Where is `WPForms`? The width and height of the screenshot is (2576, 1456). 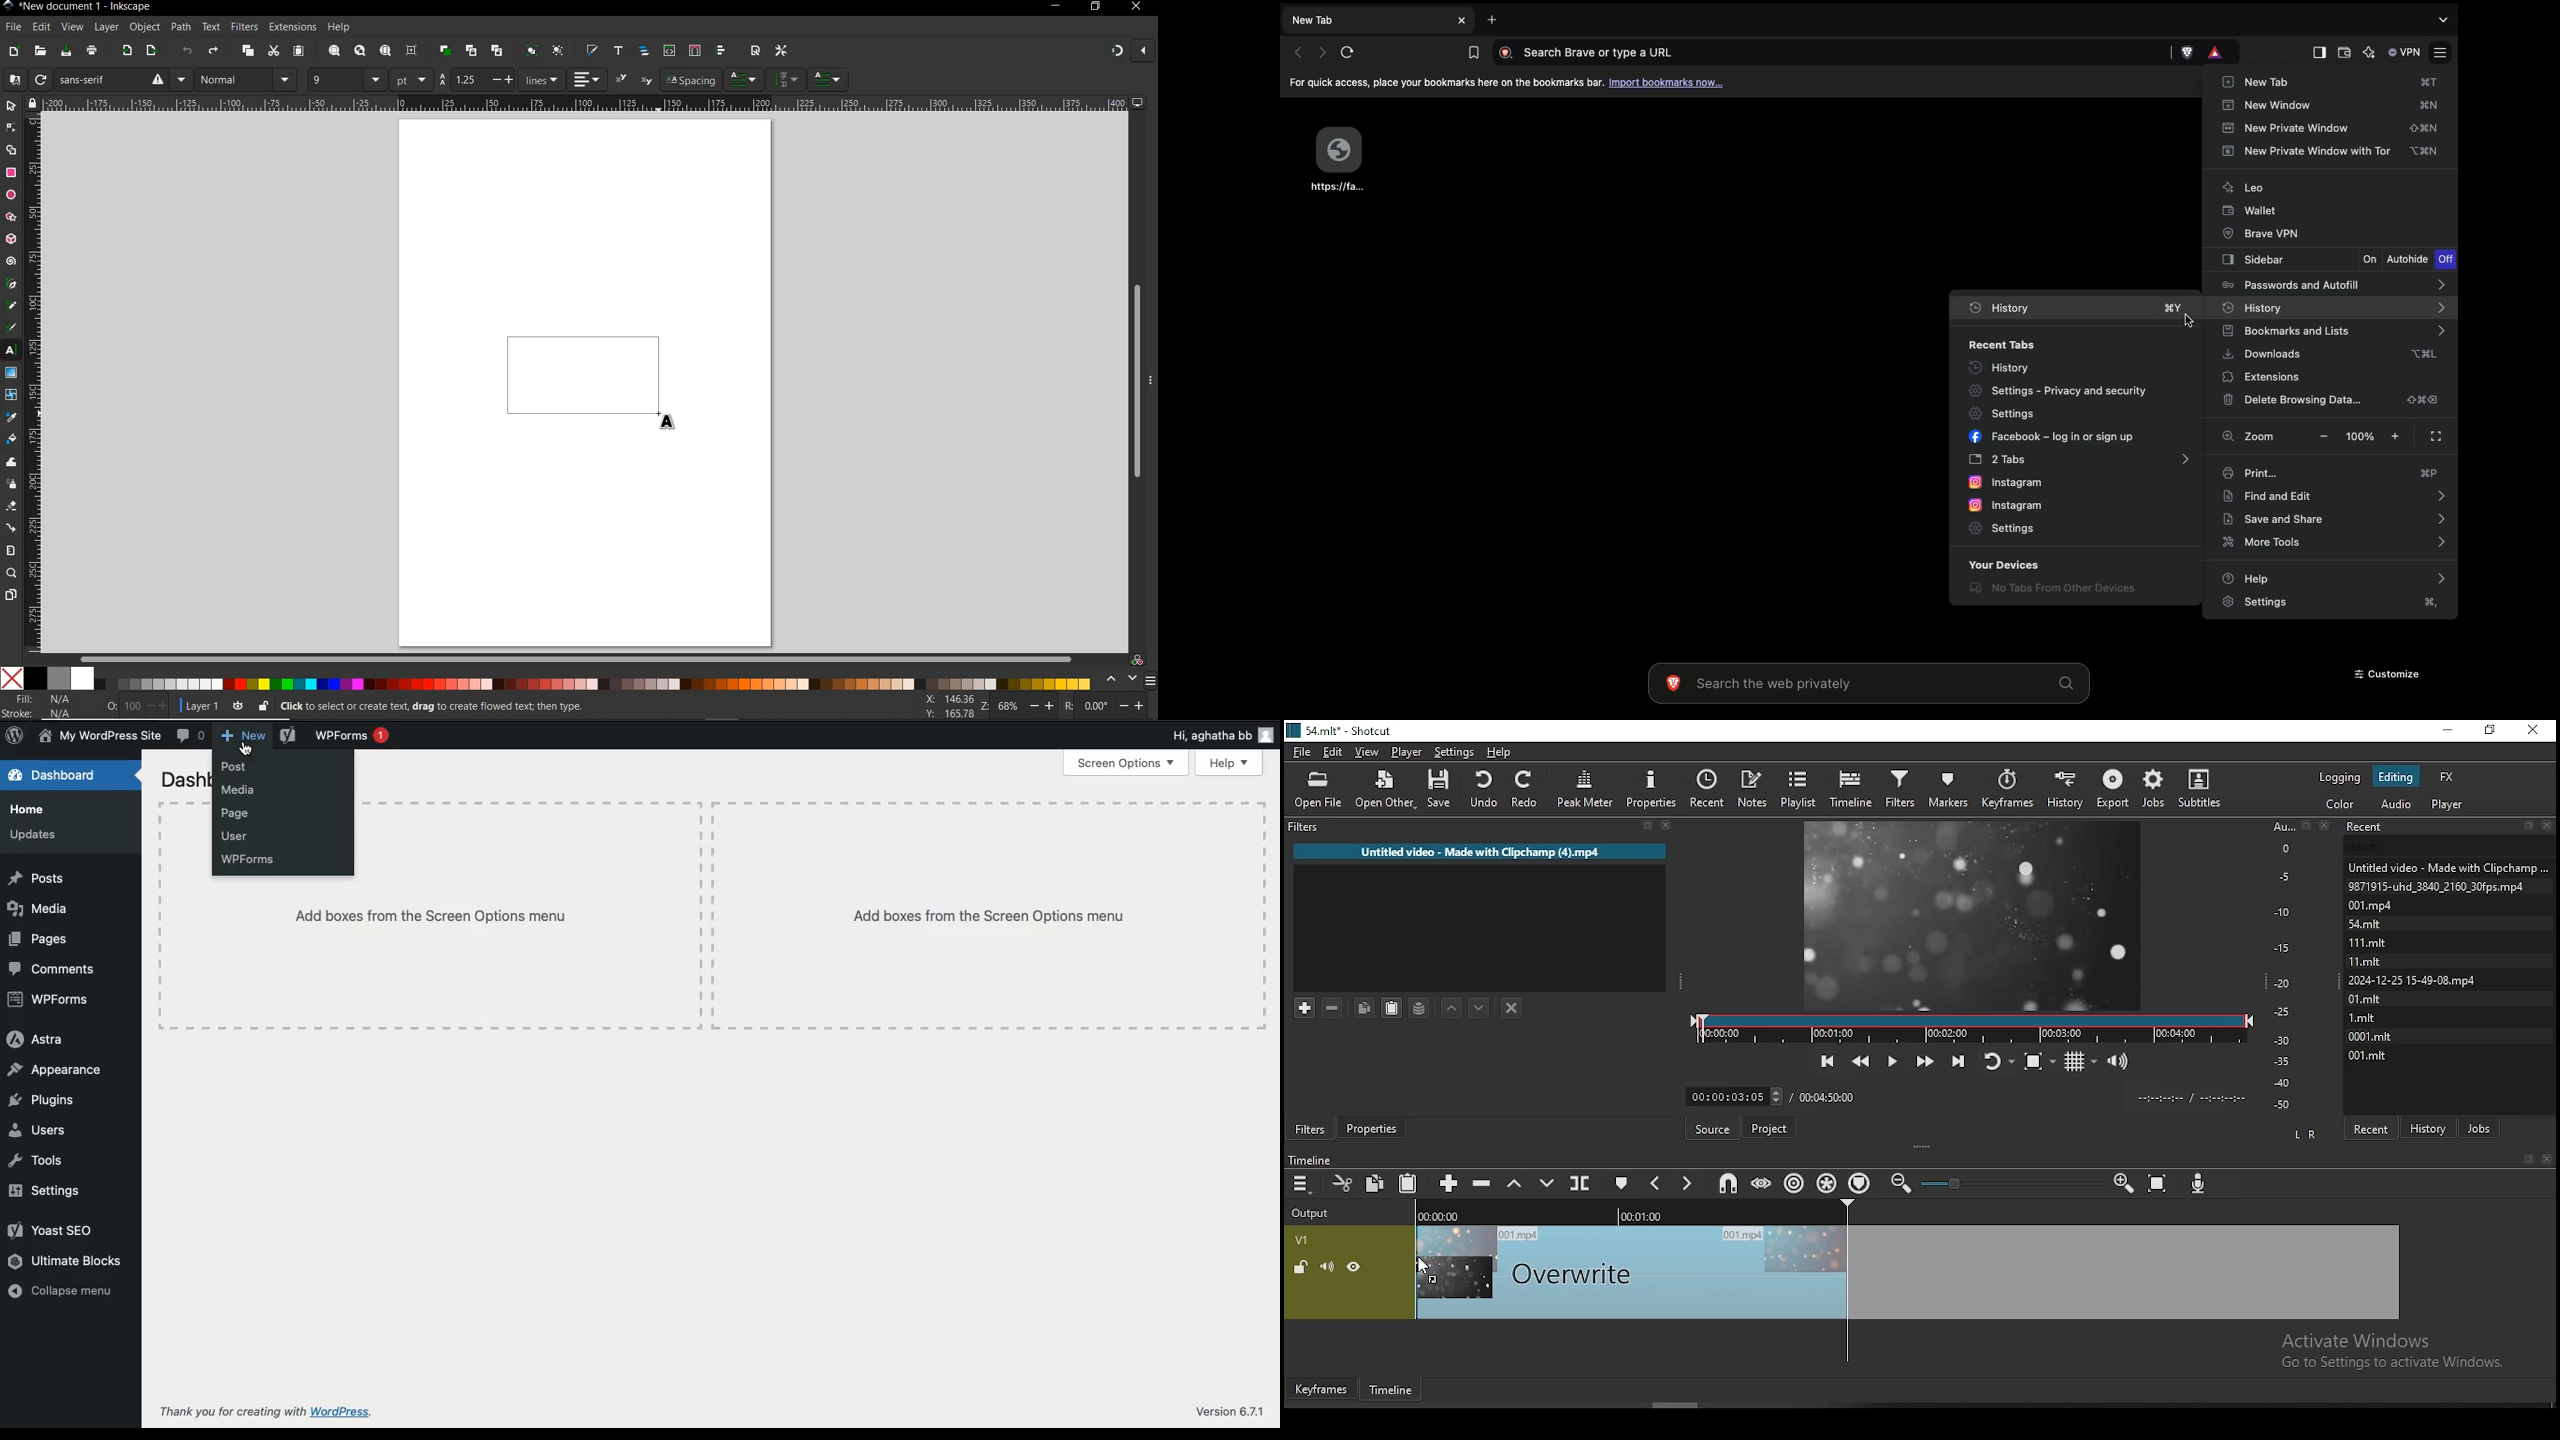
WPForms is located at coordinates (251, 859).